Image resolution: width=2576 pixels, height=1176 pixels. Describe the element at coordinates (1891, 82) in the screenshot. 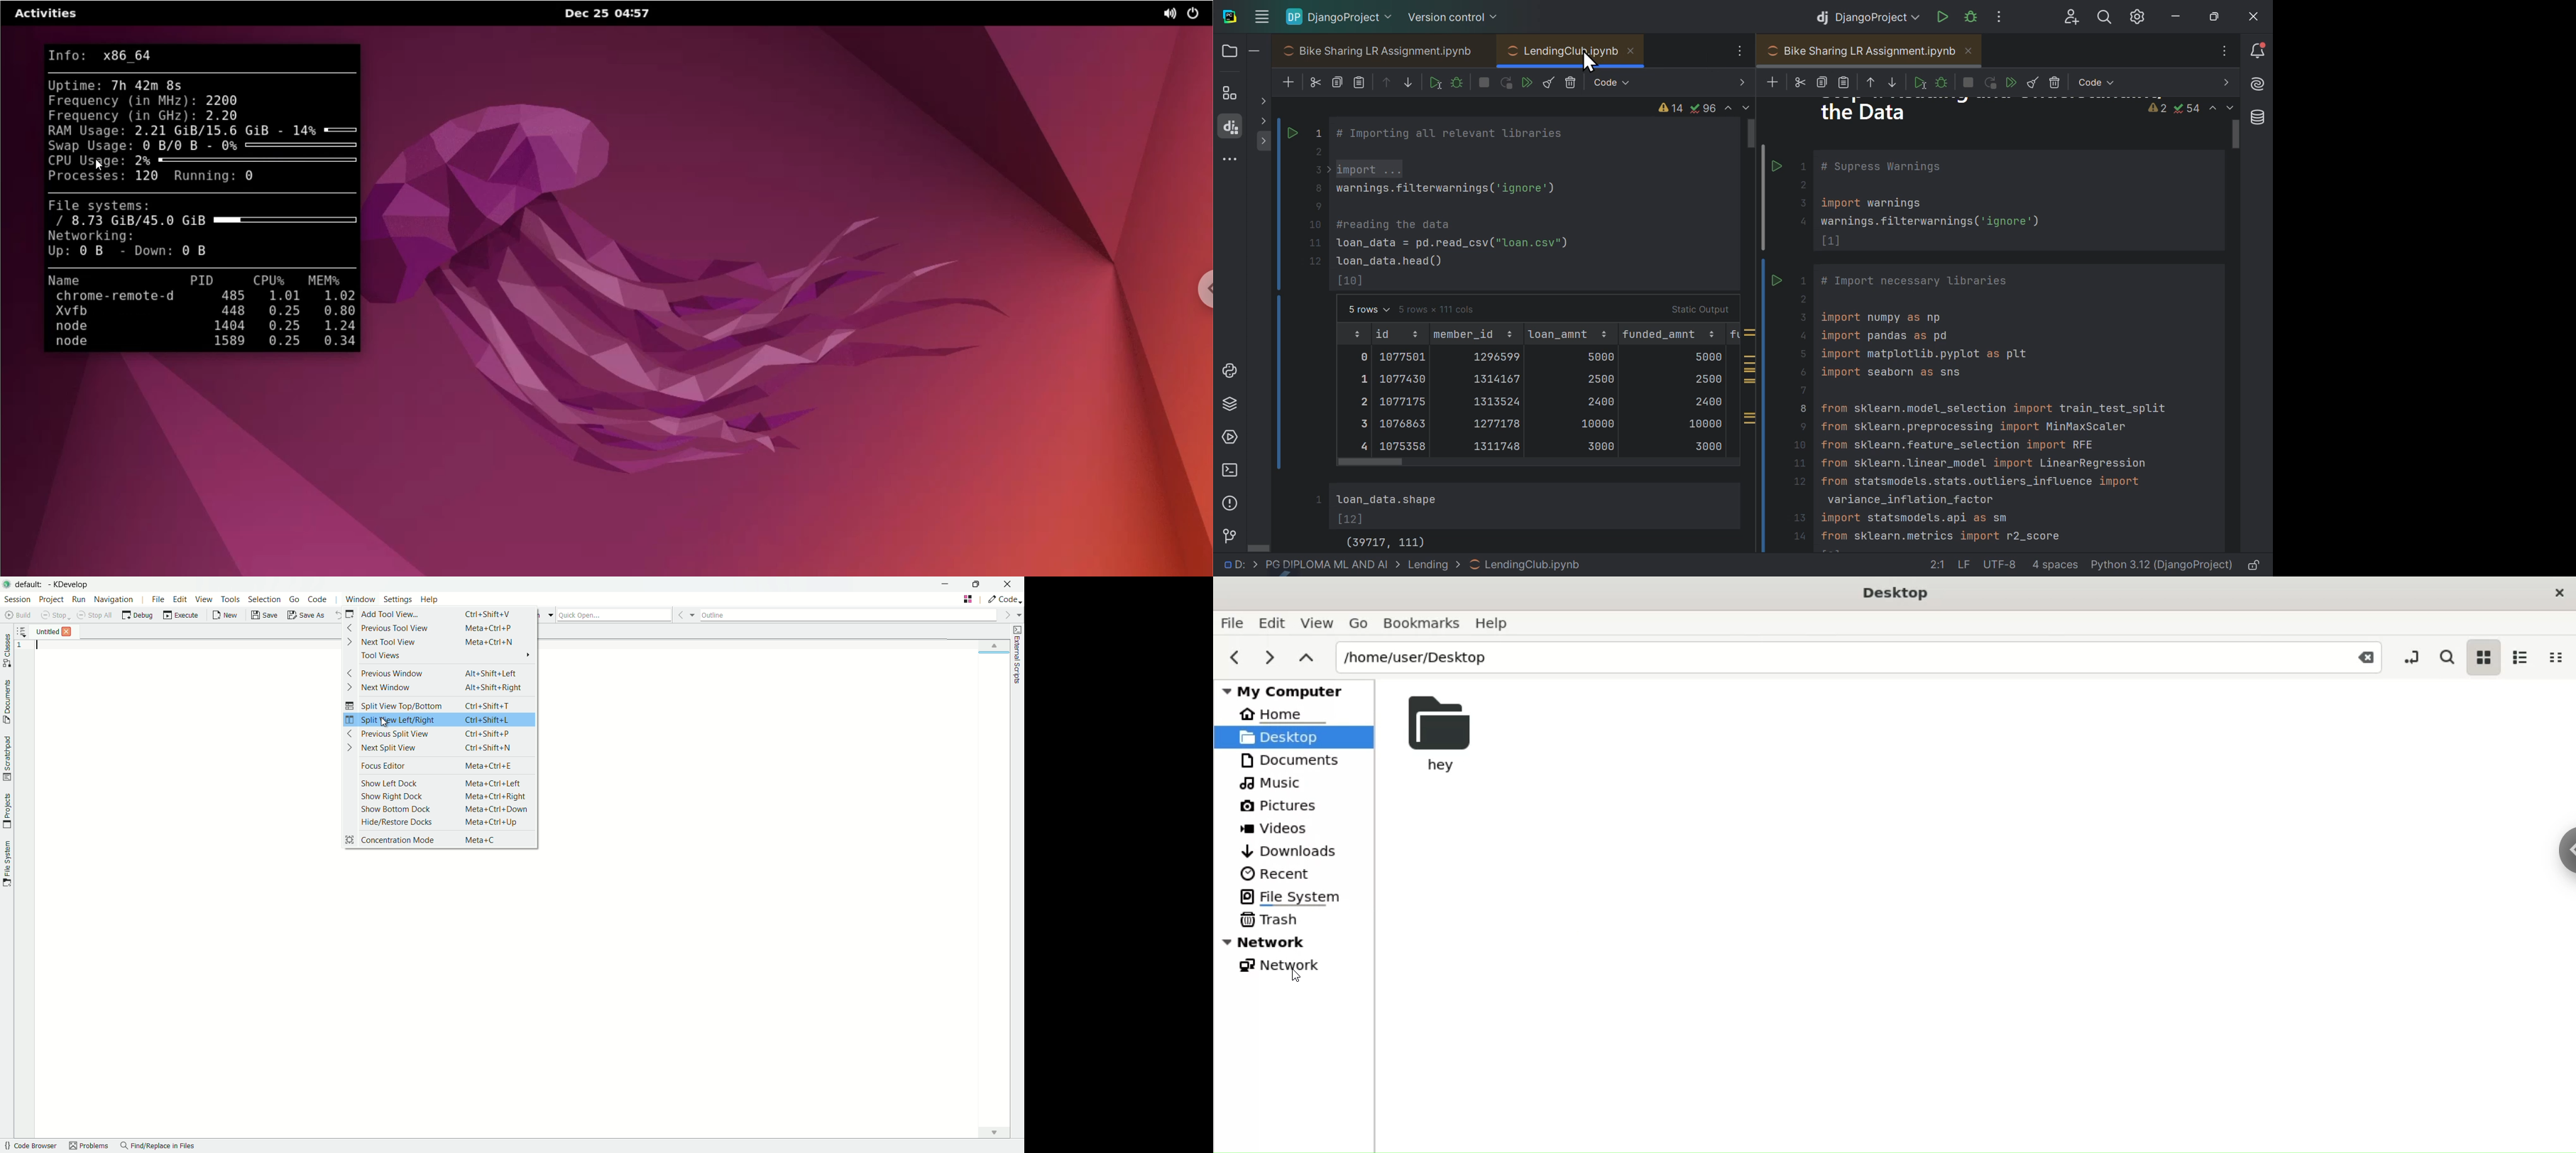

I see `` at that location.